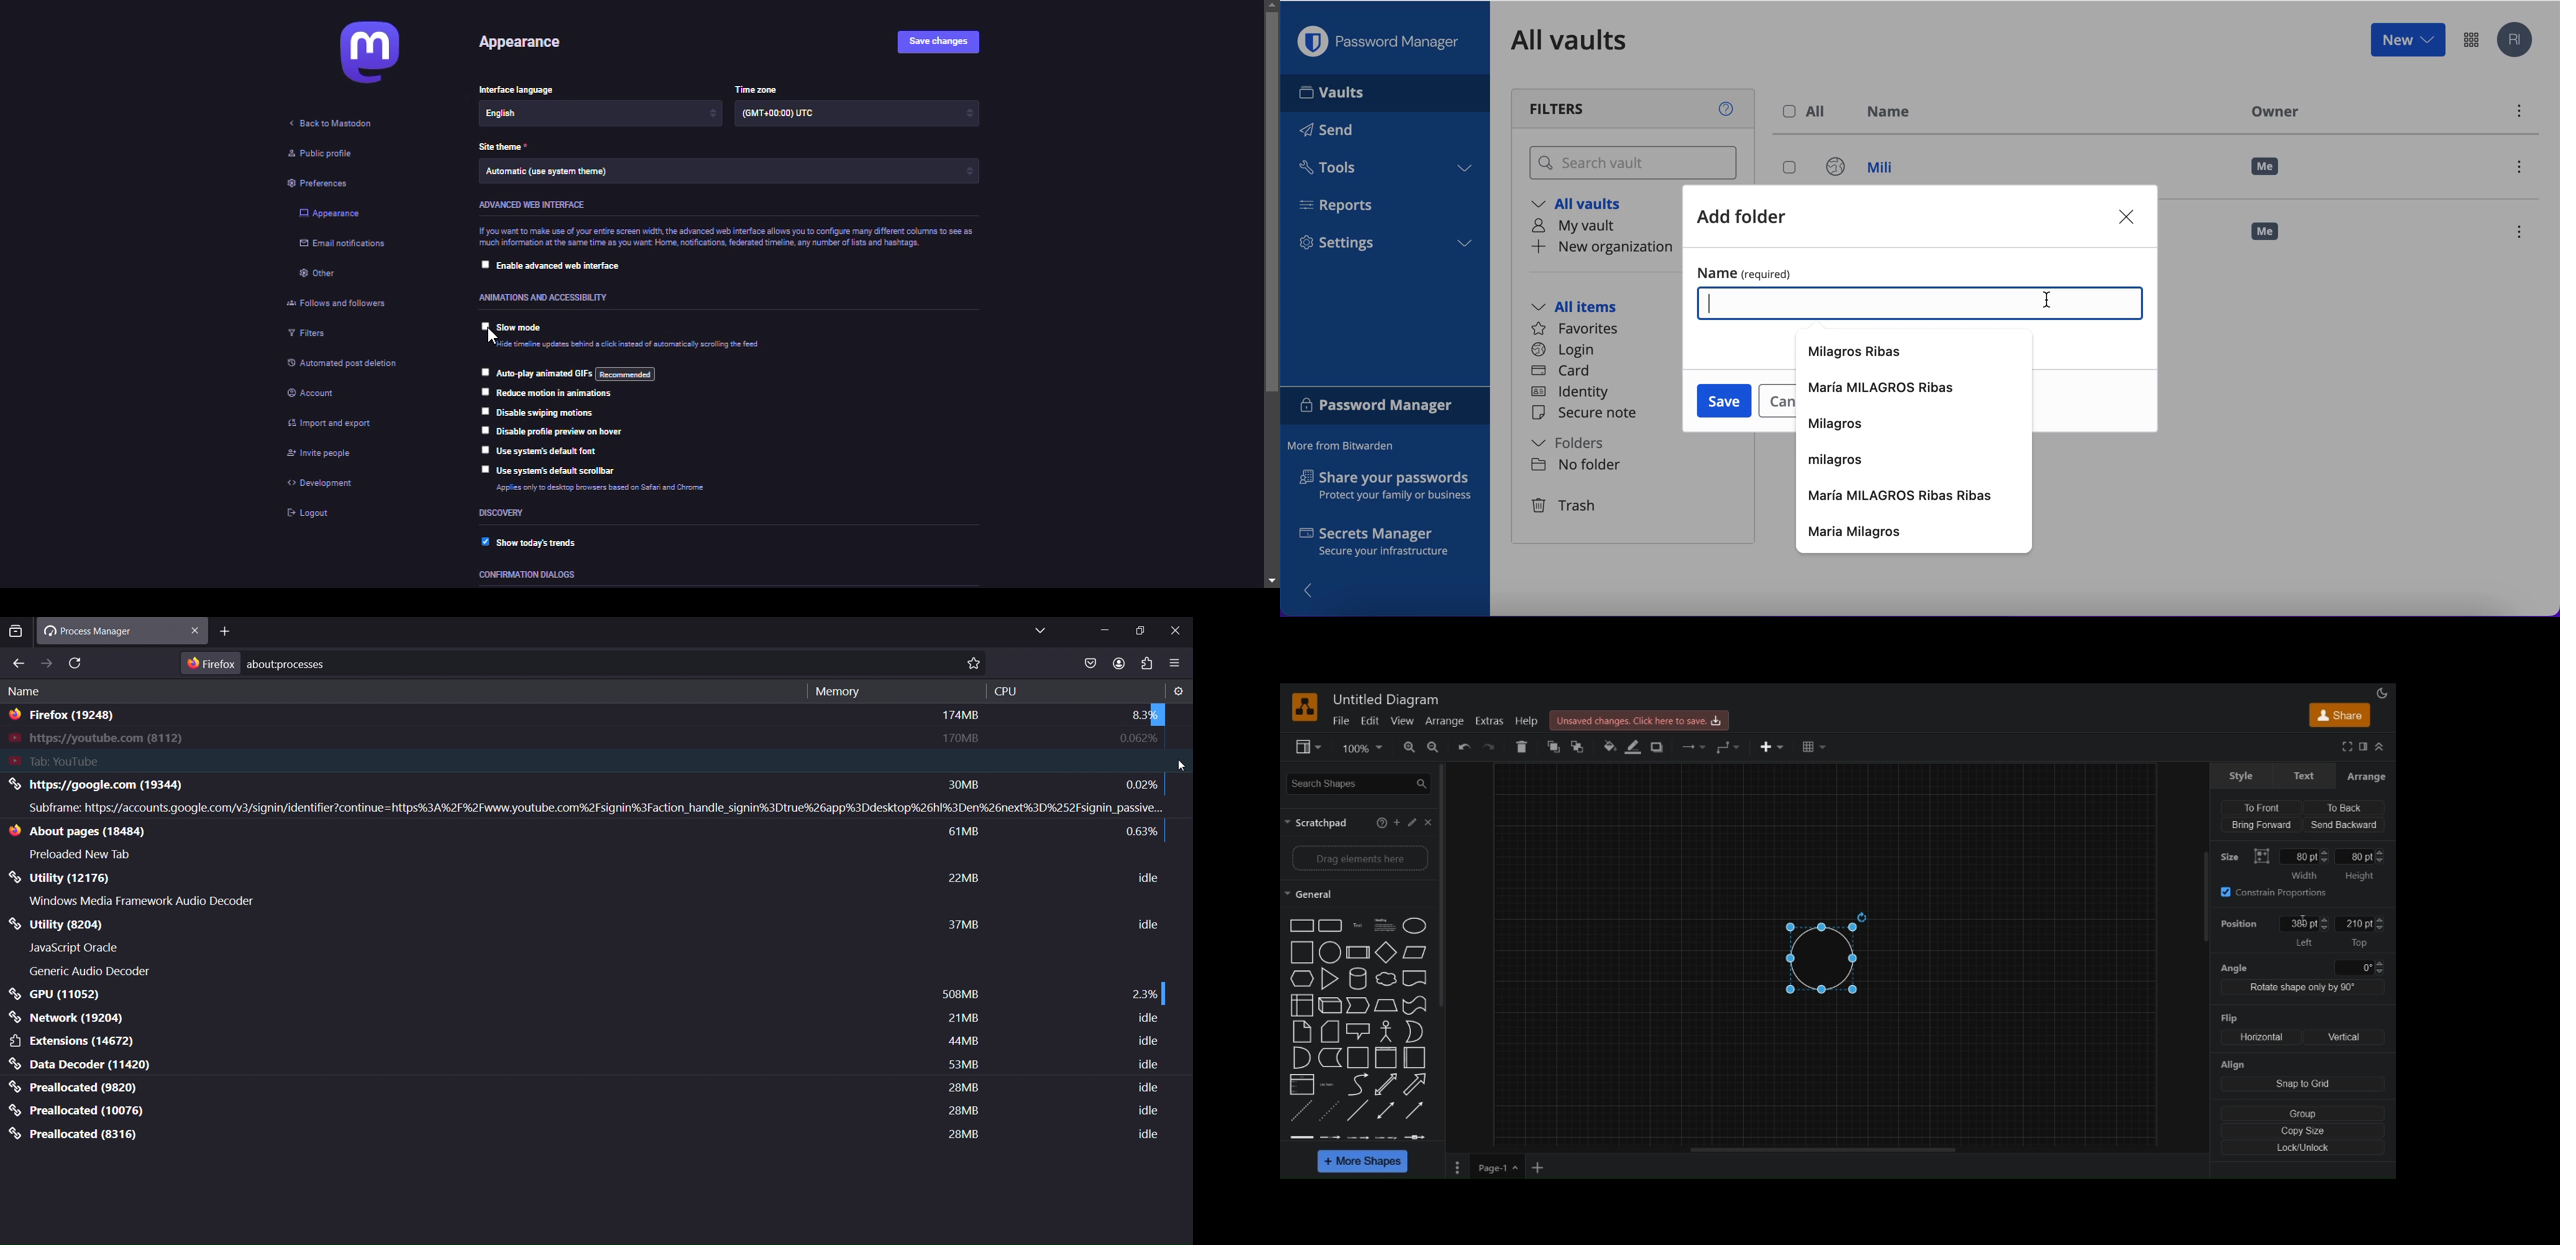 This screenshot has width=2576, height=1260. Describe the element at coordinates (1273, 199) in the screenshot. I see `scroll bar` at that location.